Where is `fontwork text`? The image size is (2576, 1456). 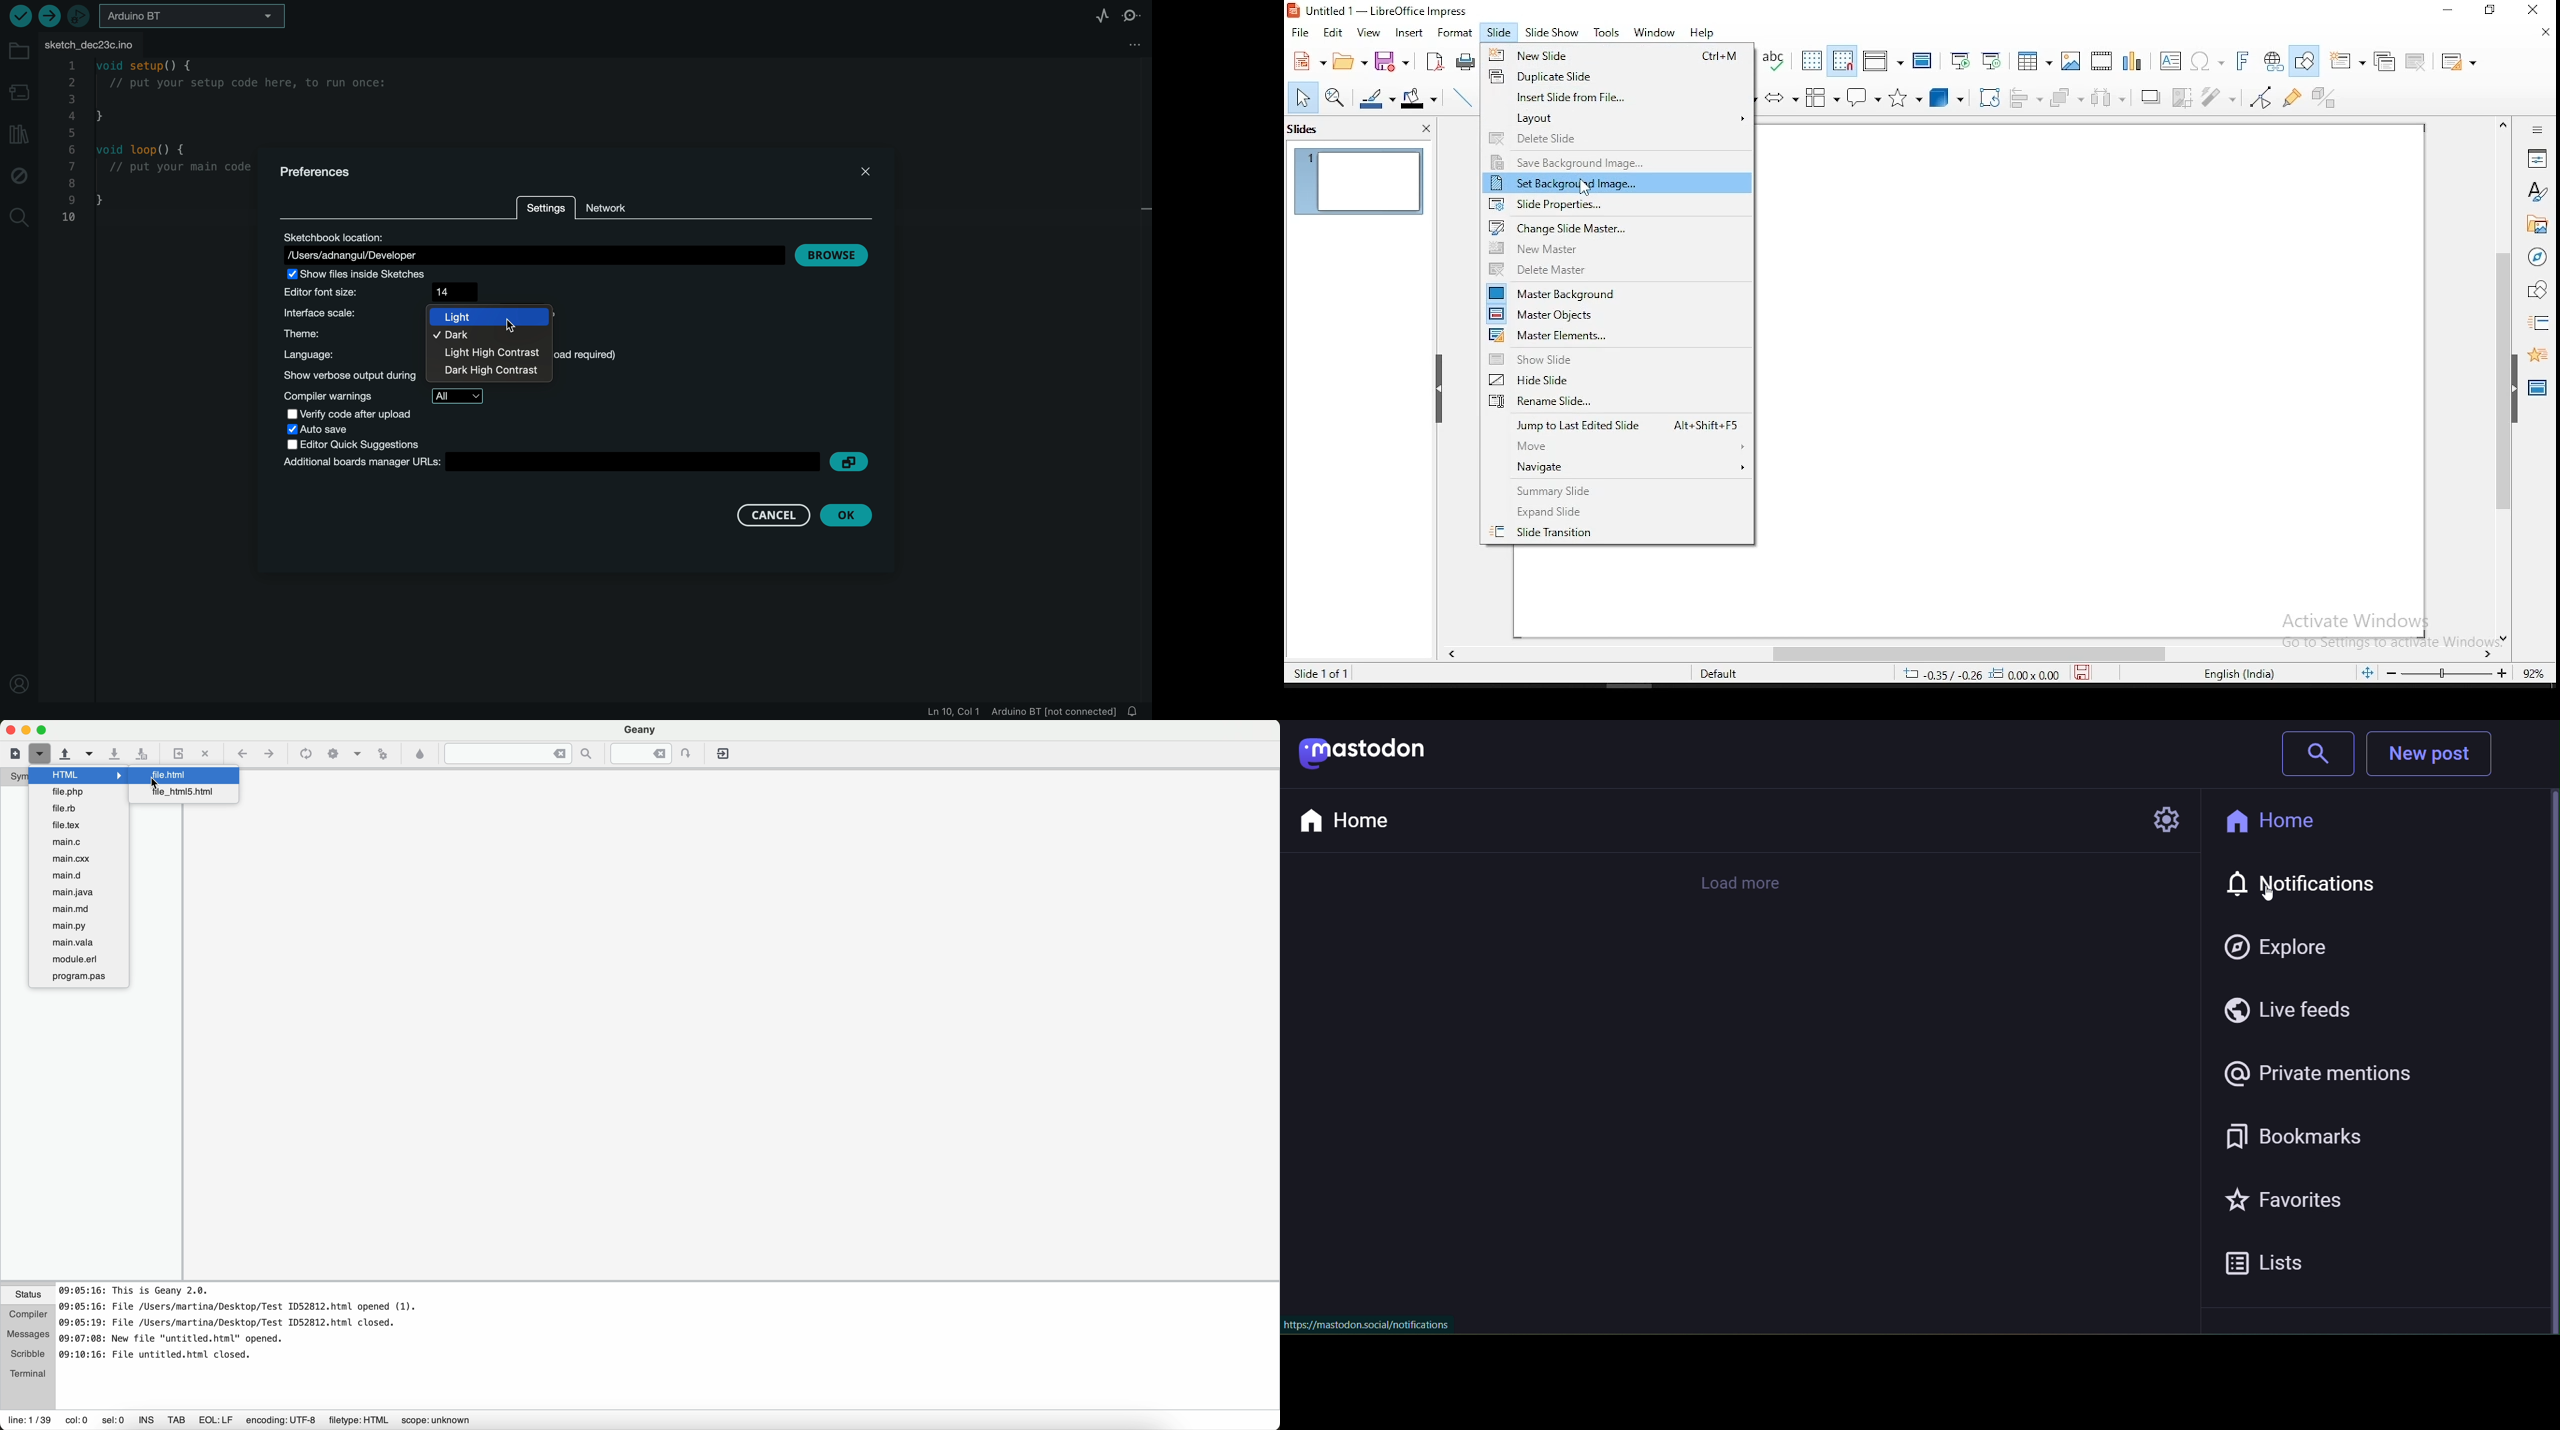 fontwork text is located at coordinates (2241, 60).